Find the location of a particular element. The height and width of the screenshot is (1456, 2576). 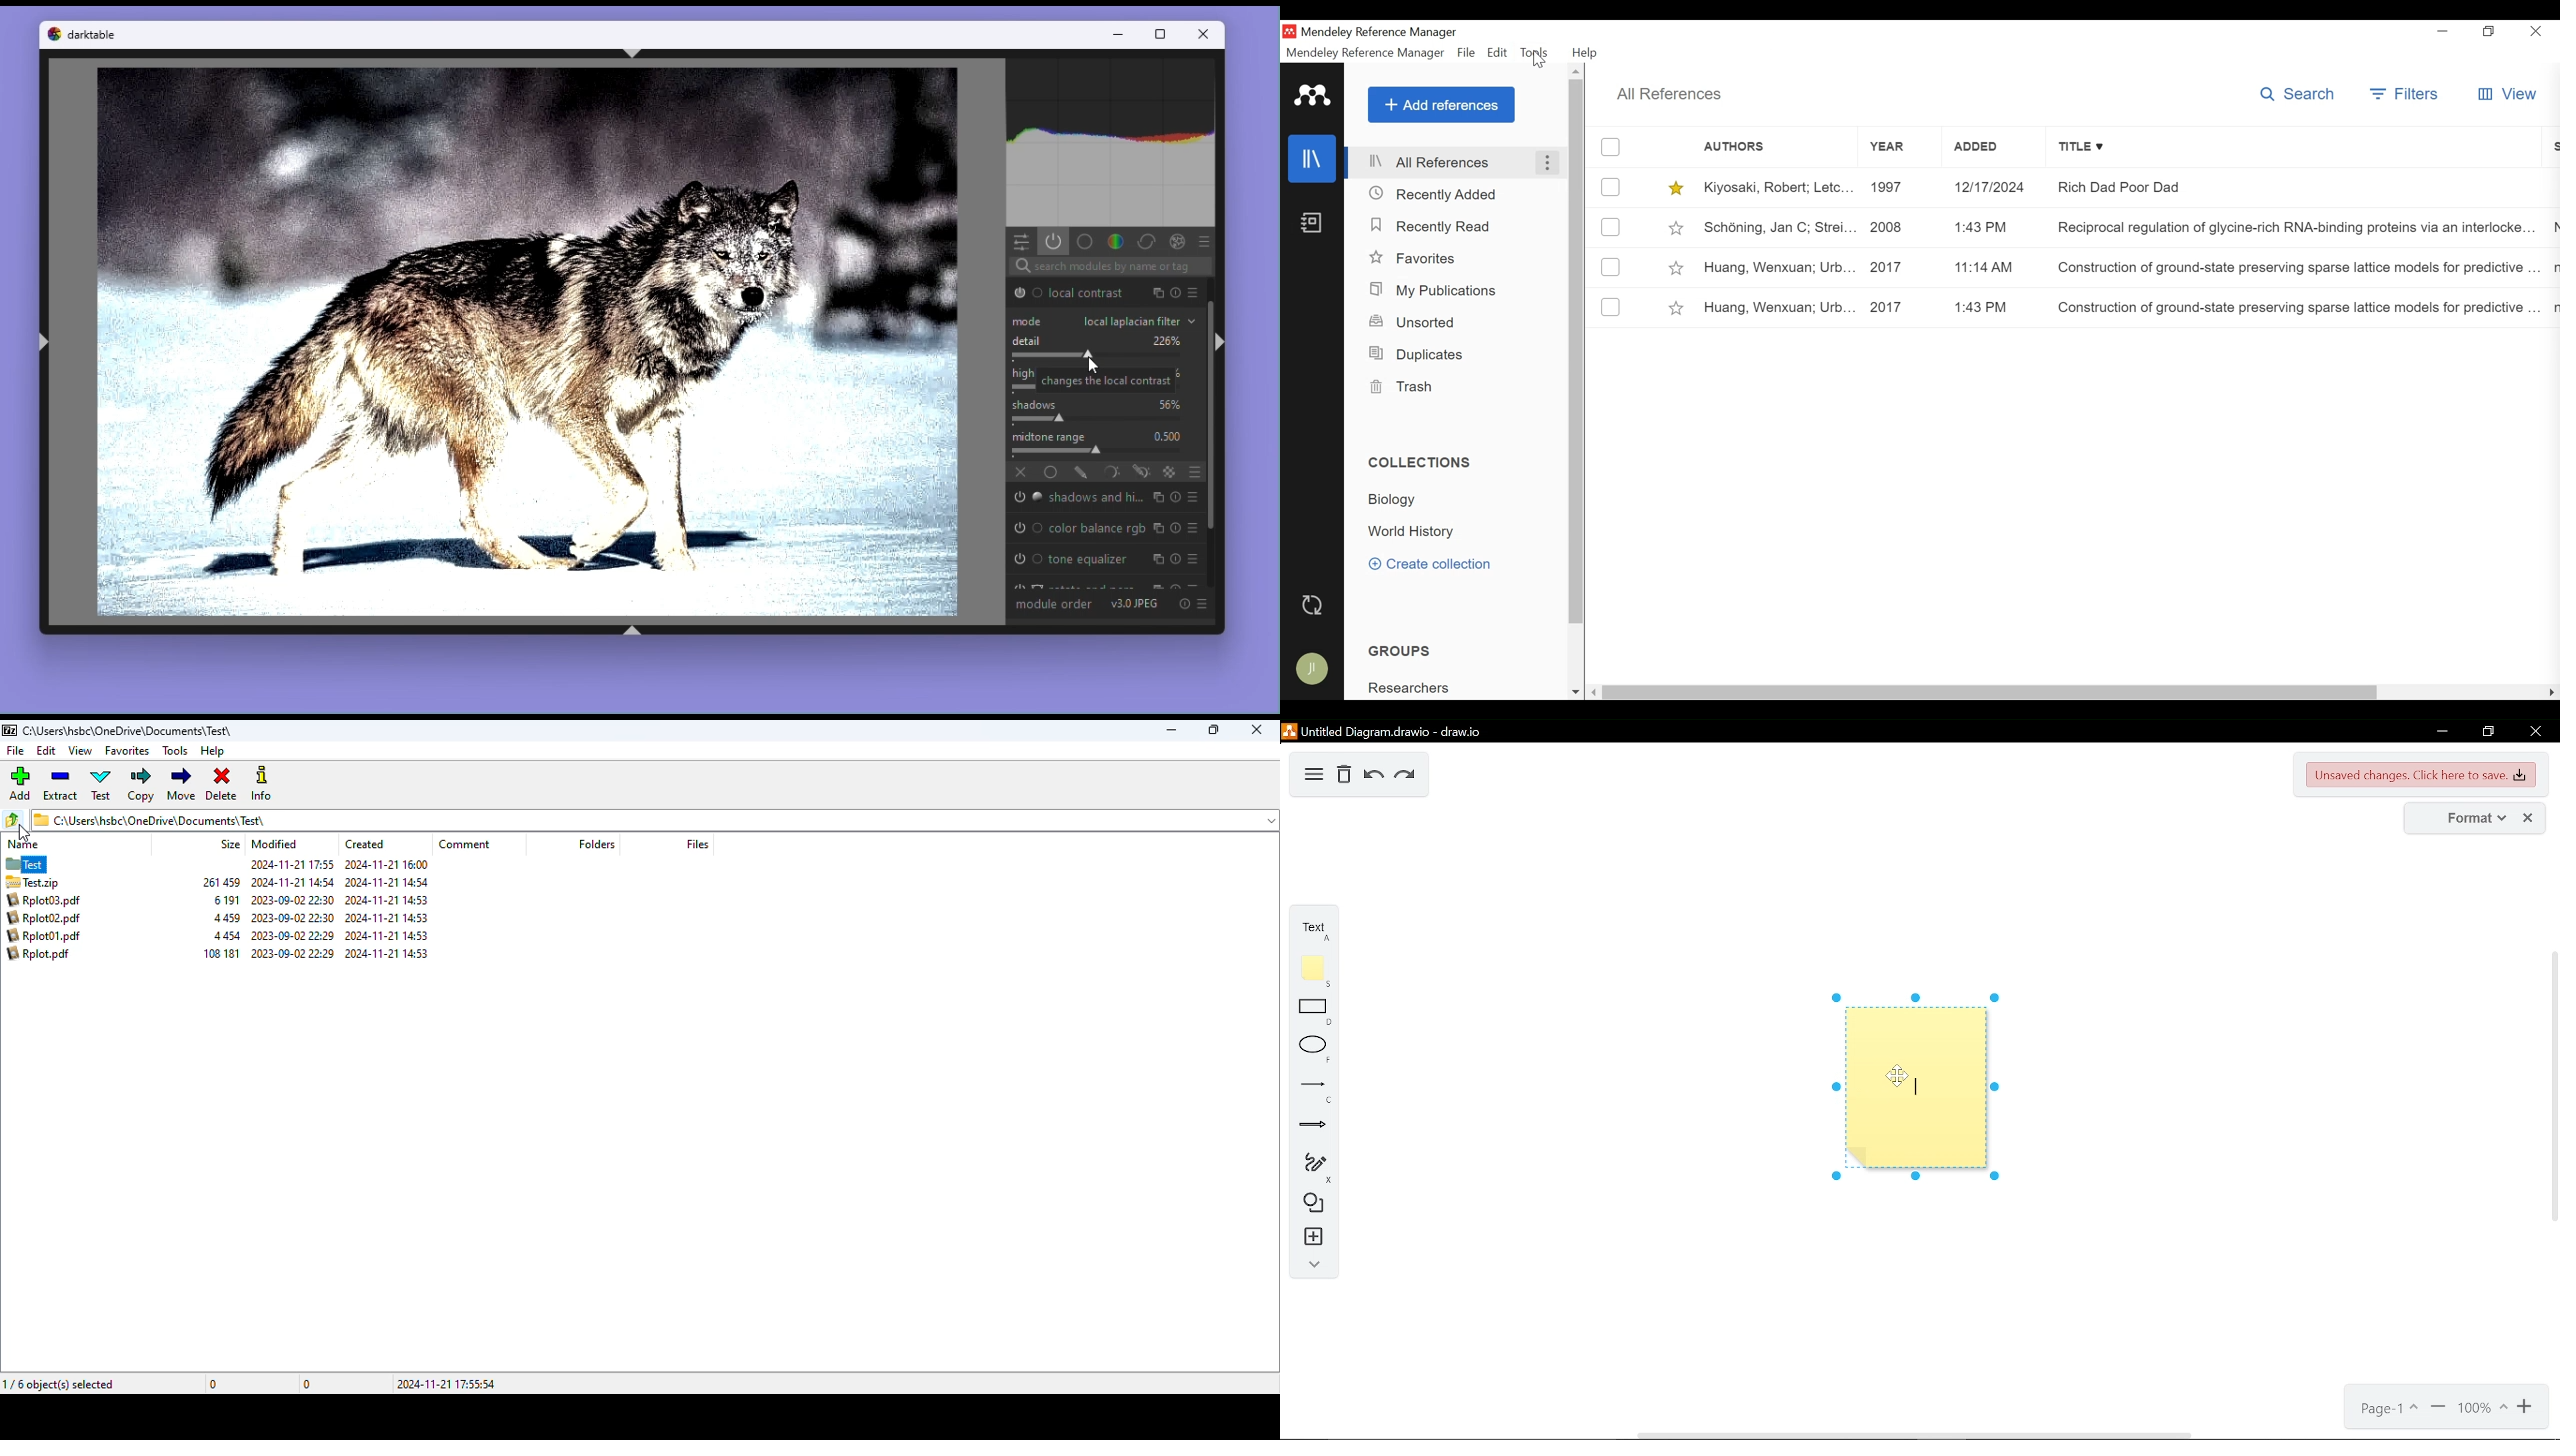

delete is located at coordinates (1344, 776).